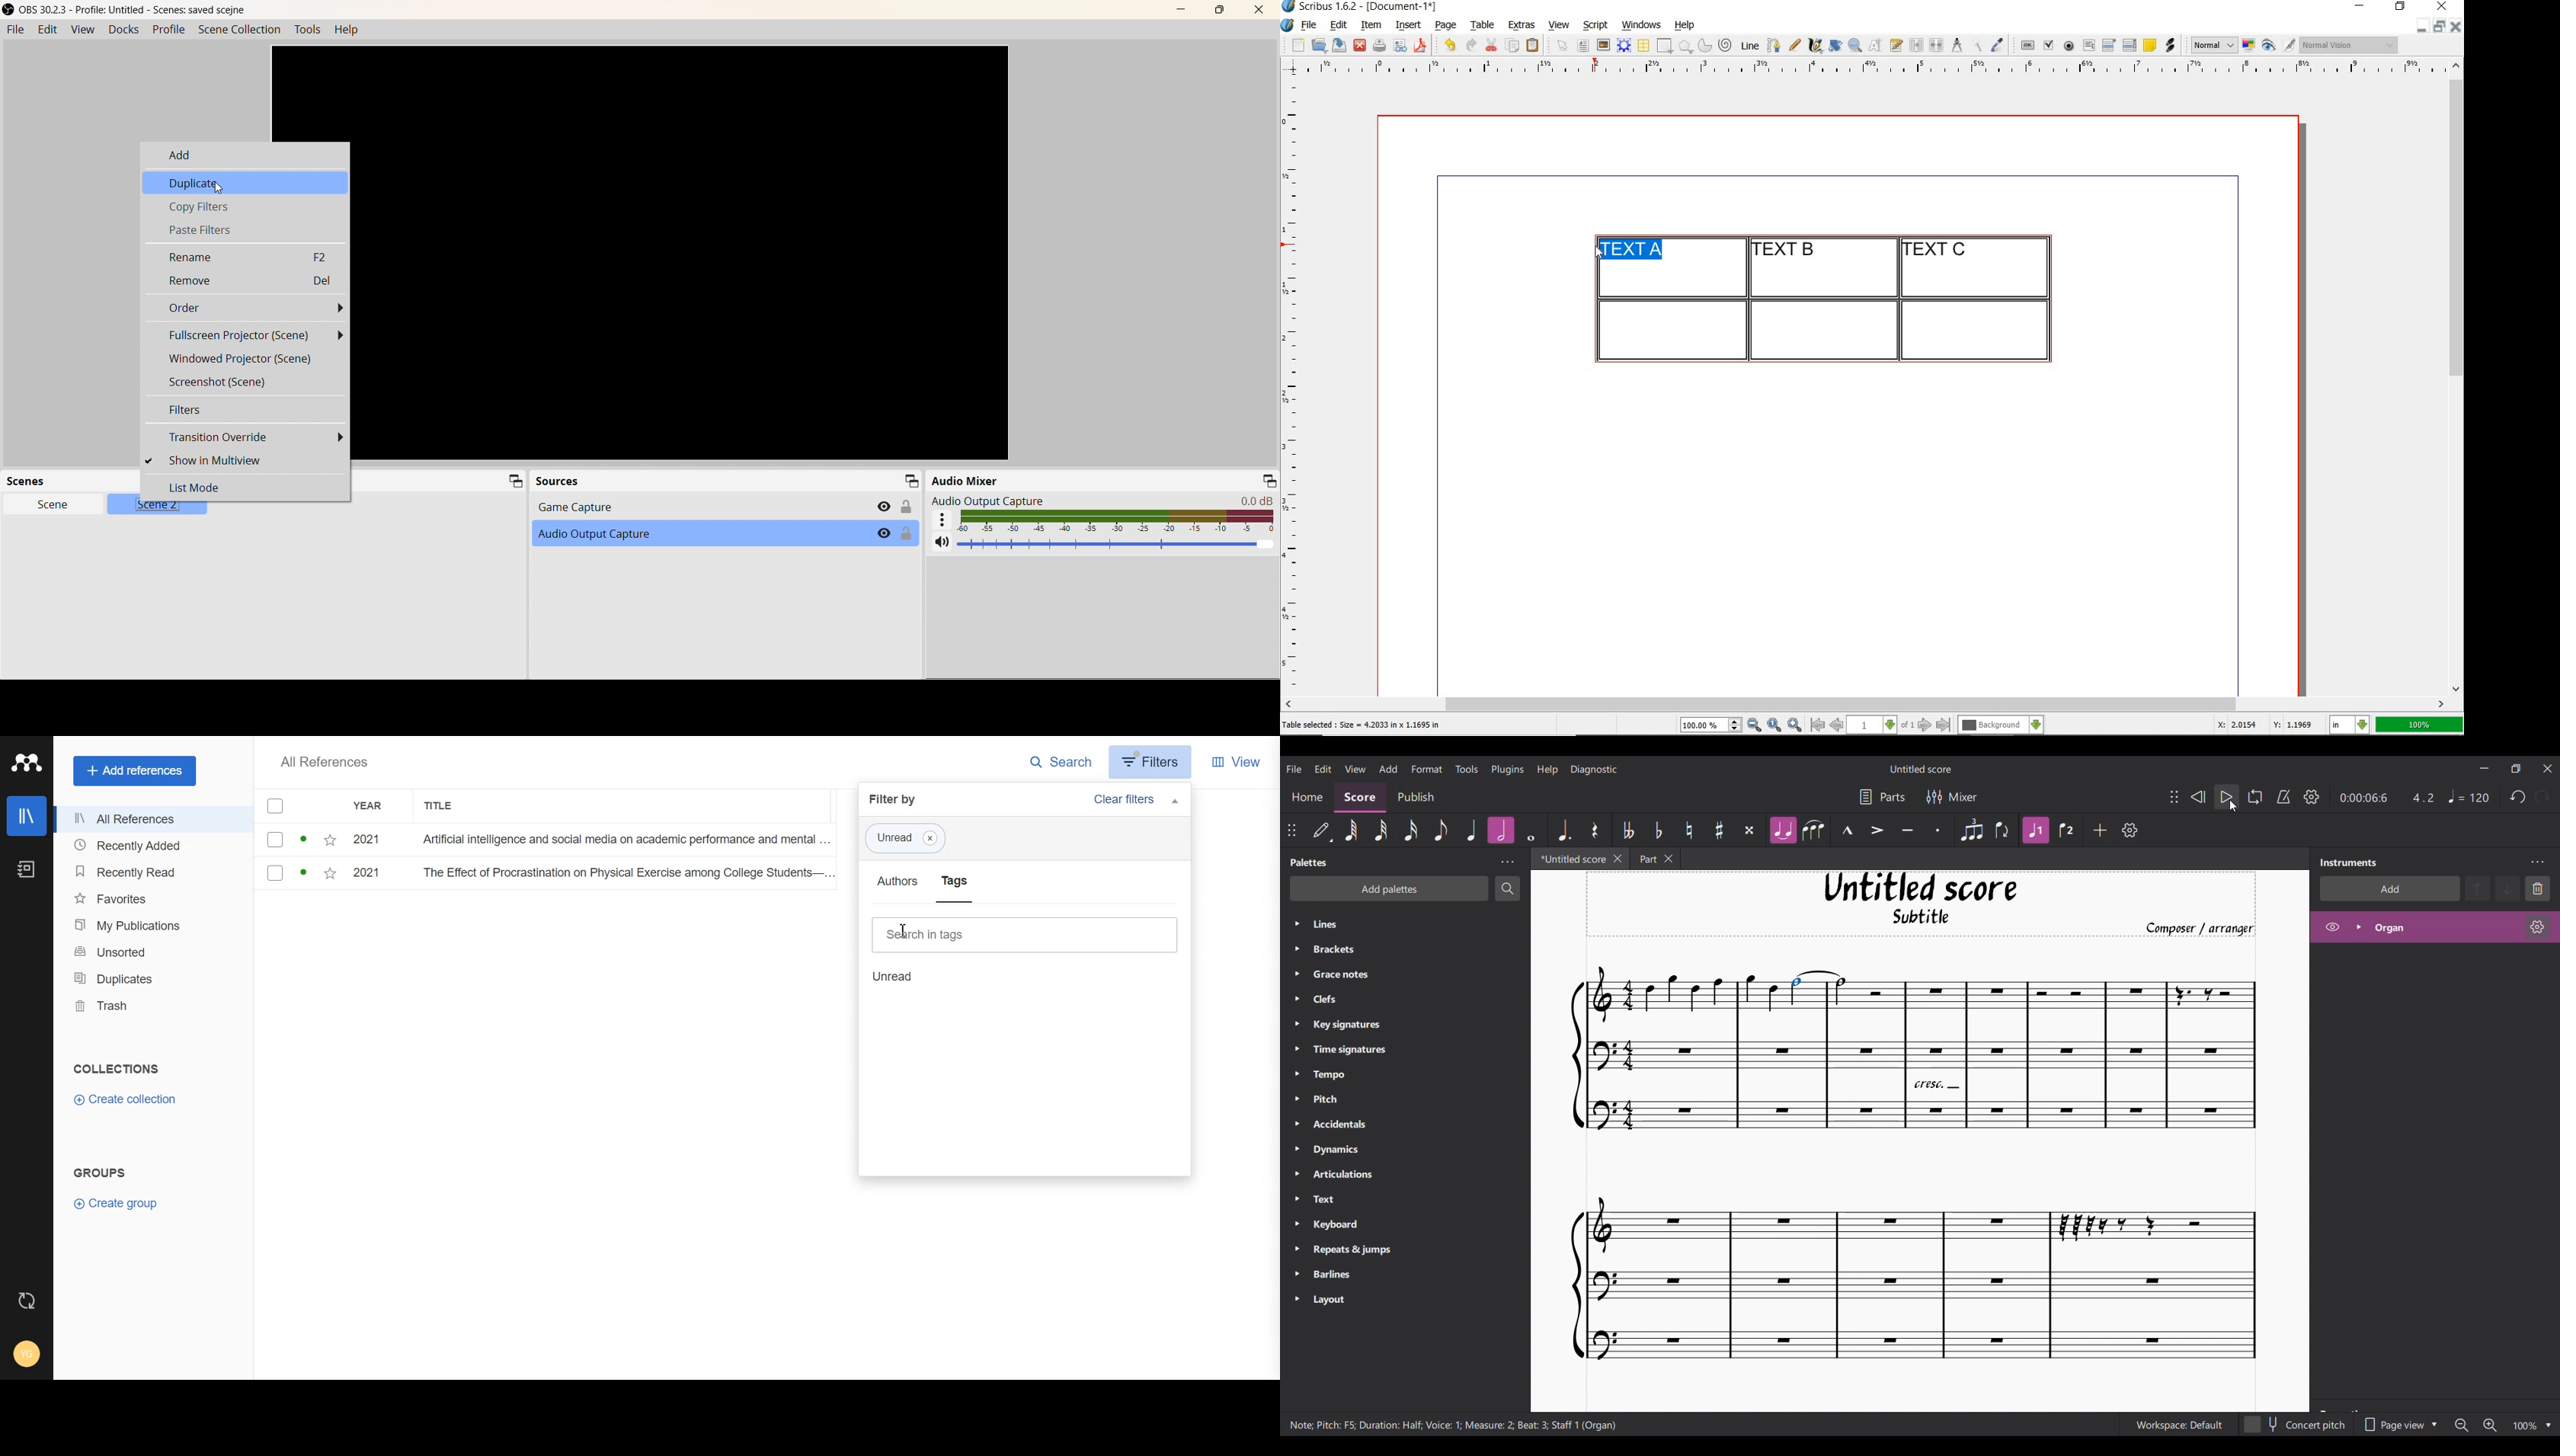 This screenshot has height=1456, width=2576. Describe the element at coordinates (1103, 501) in the screenshot. I see `Audio Output Capture` at that location.